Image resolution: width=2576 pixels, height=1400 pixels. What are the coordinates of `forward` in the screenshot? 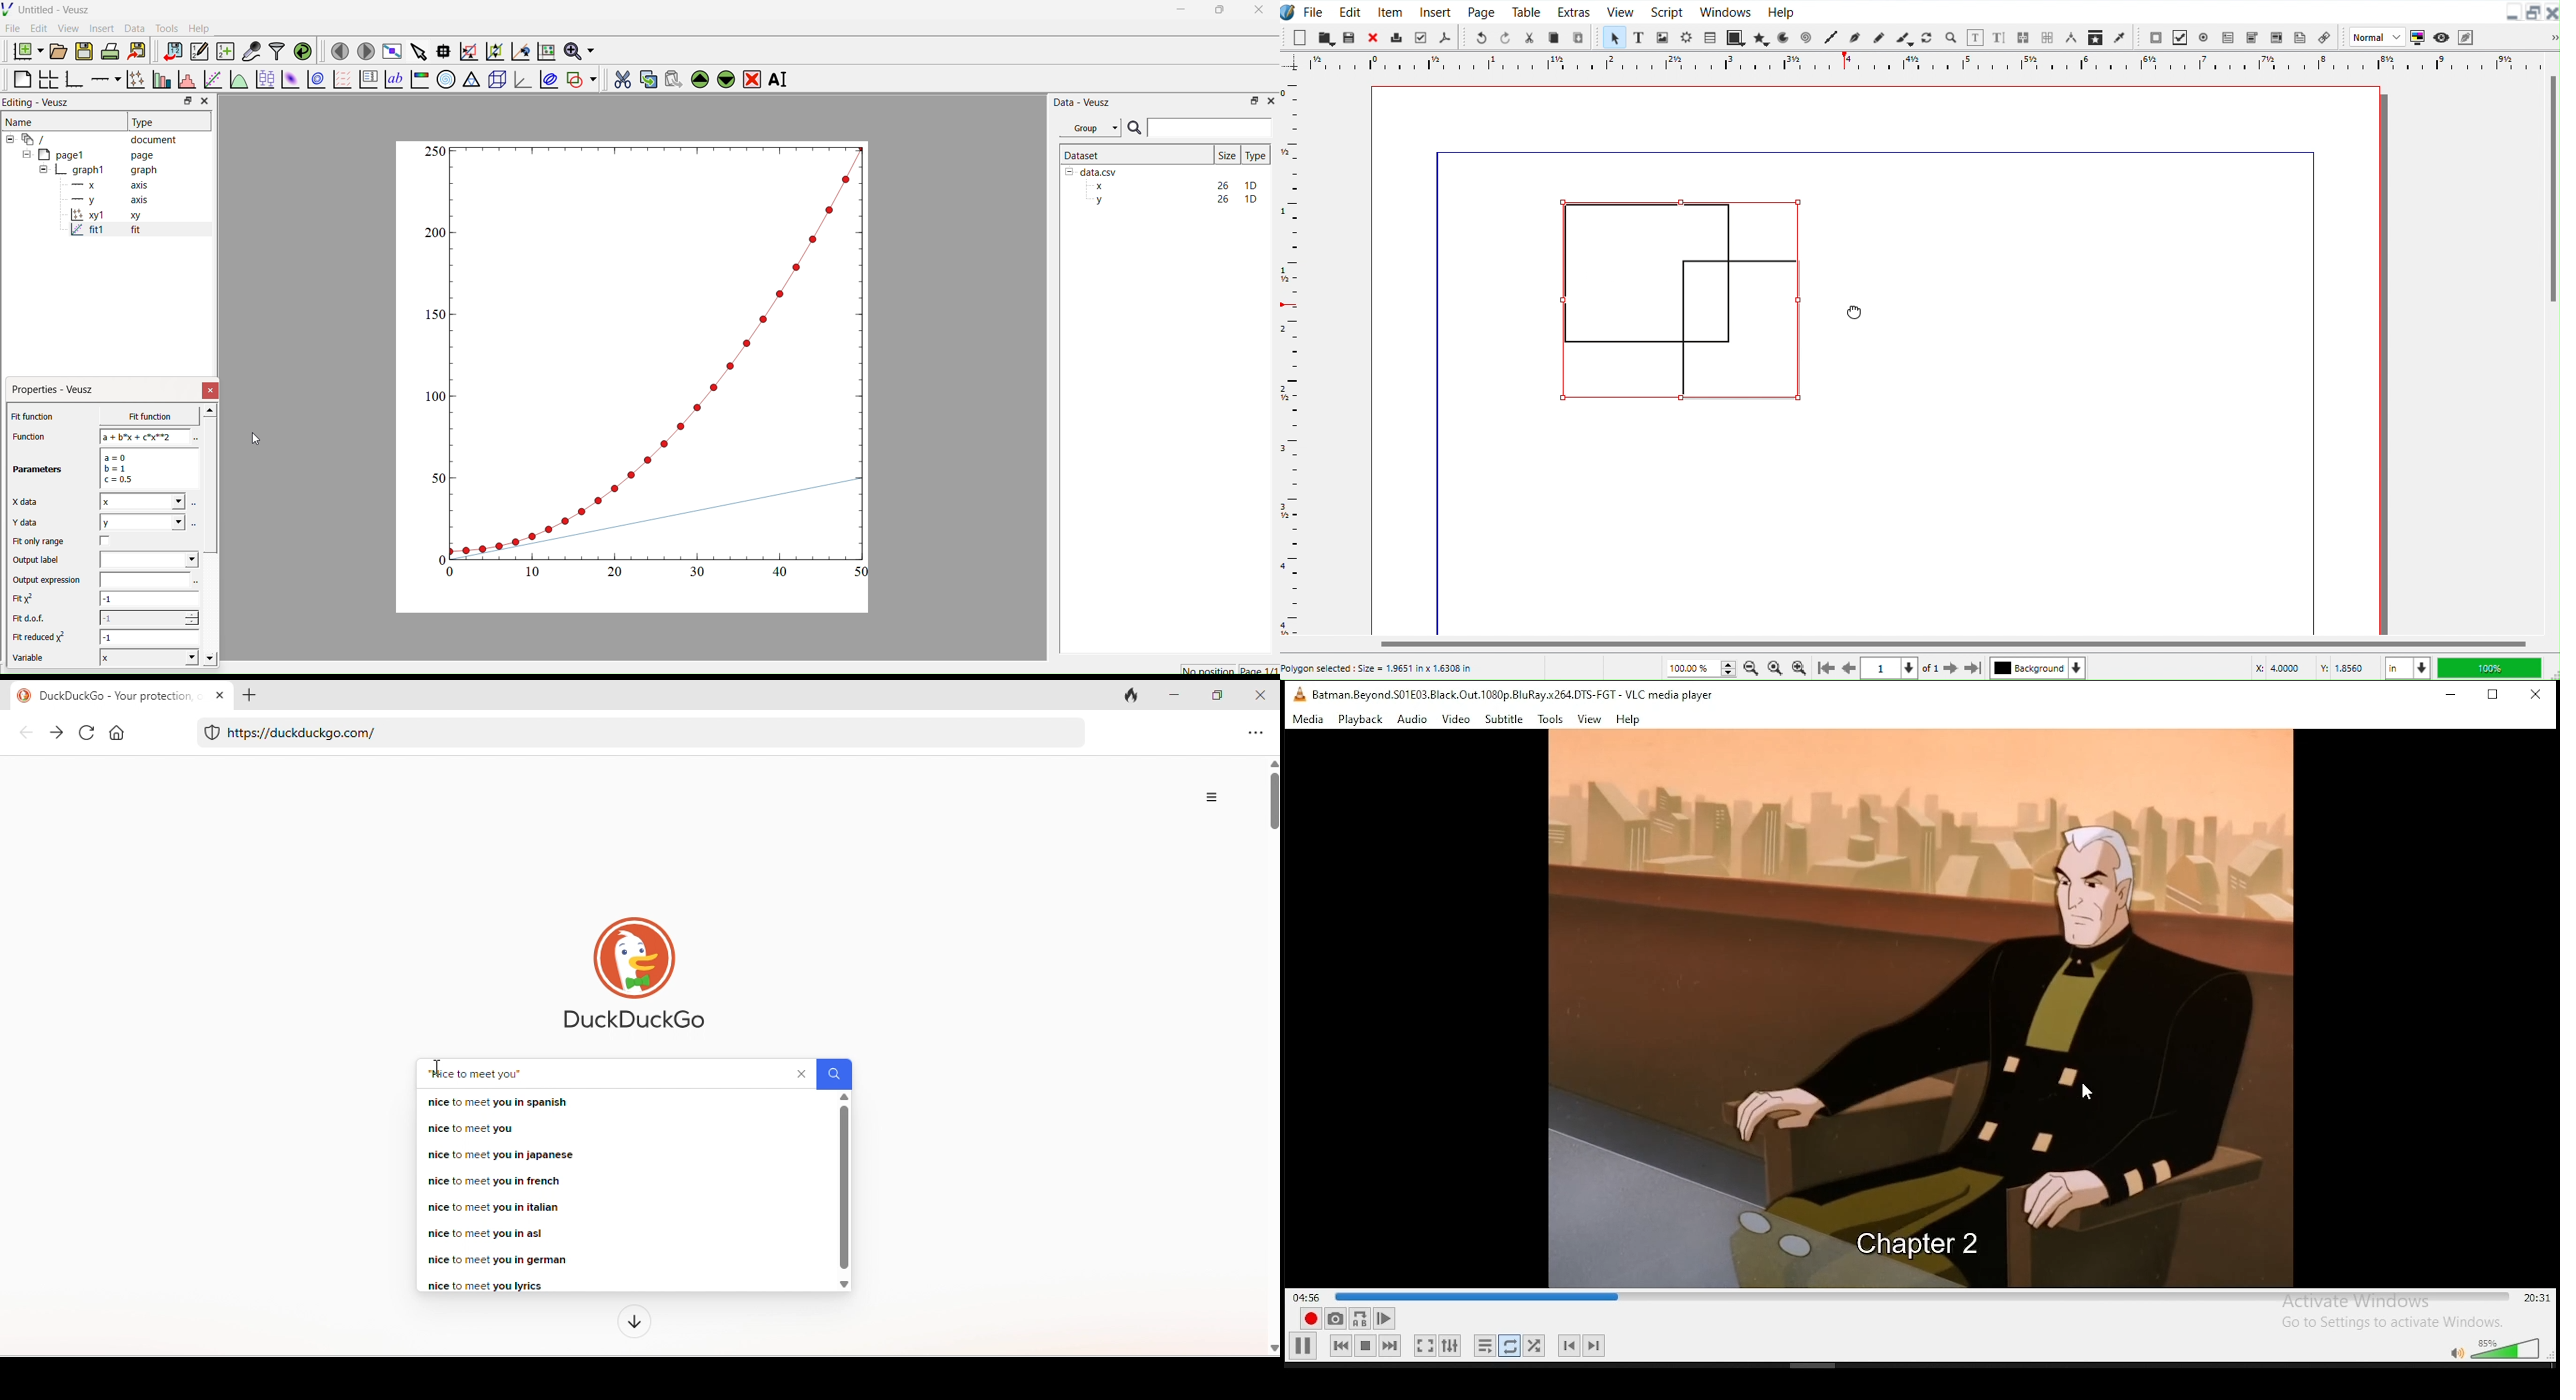 It's located at (59, 733).